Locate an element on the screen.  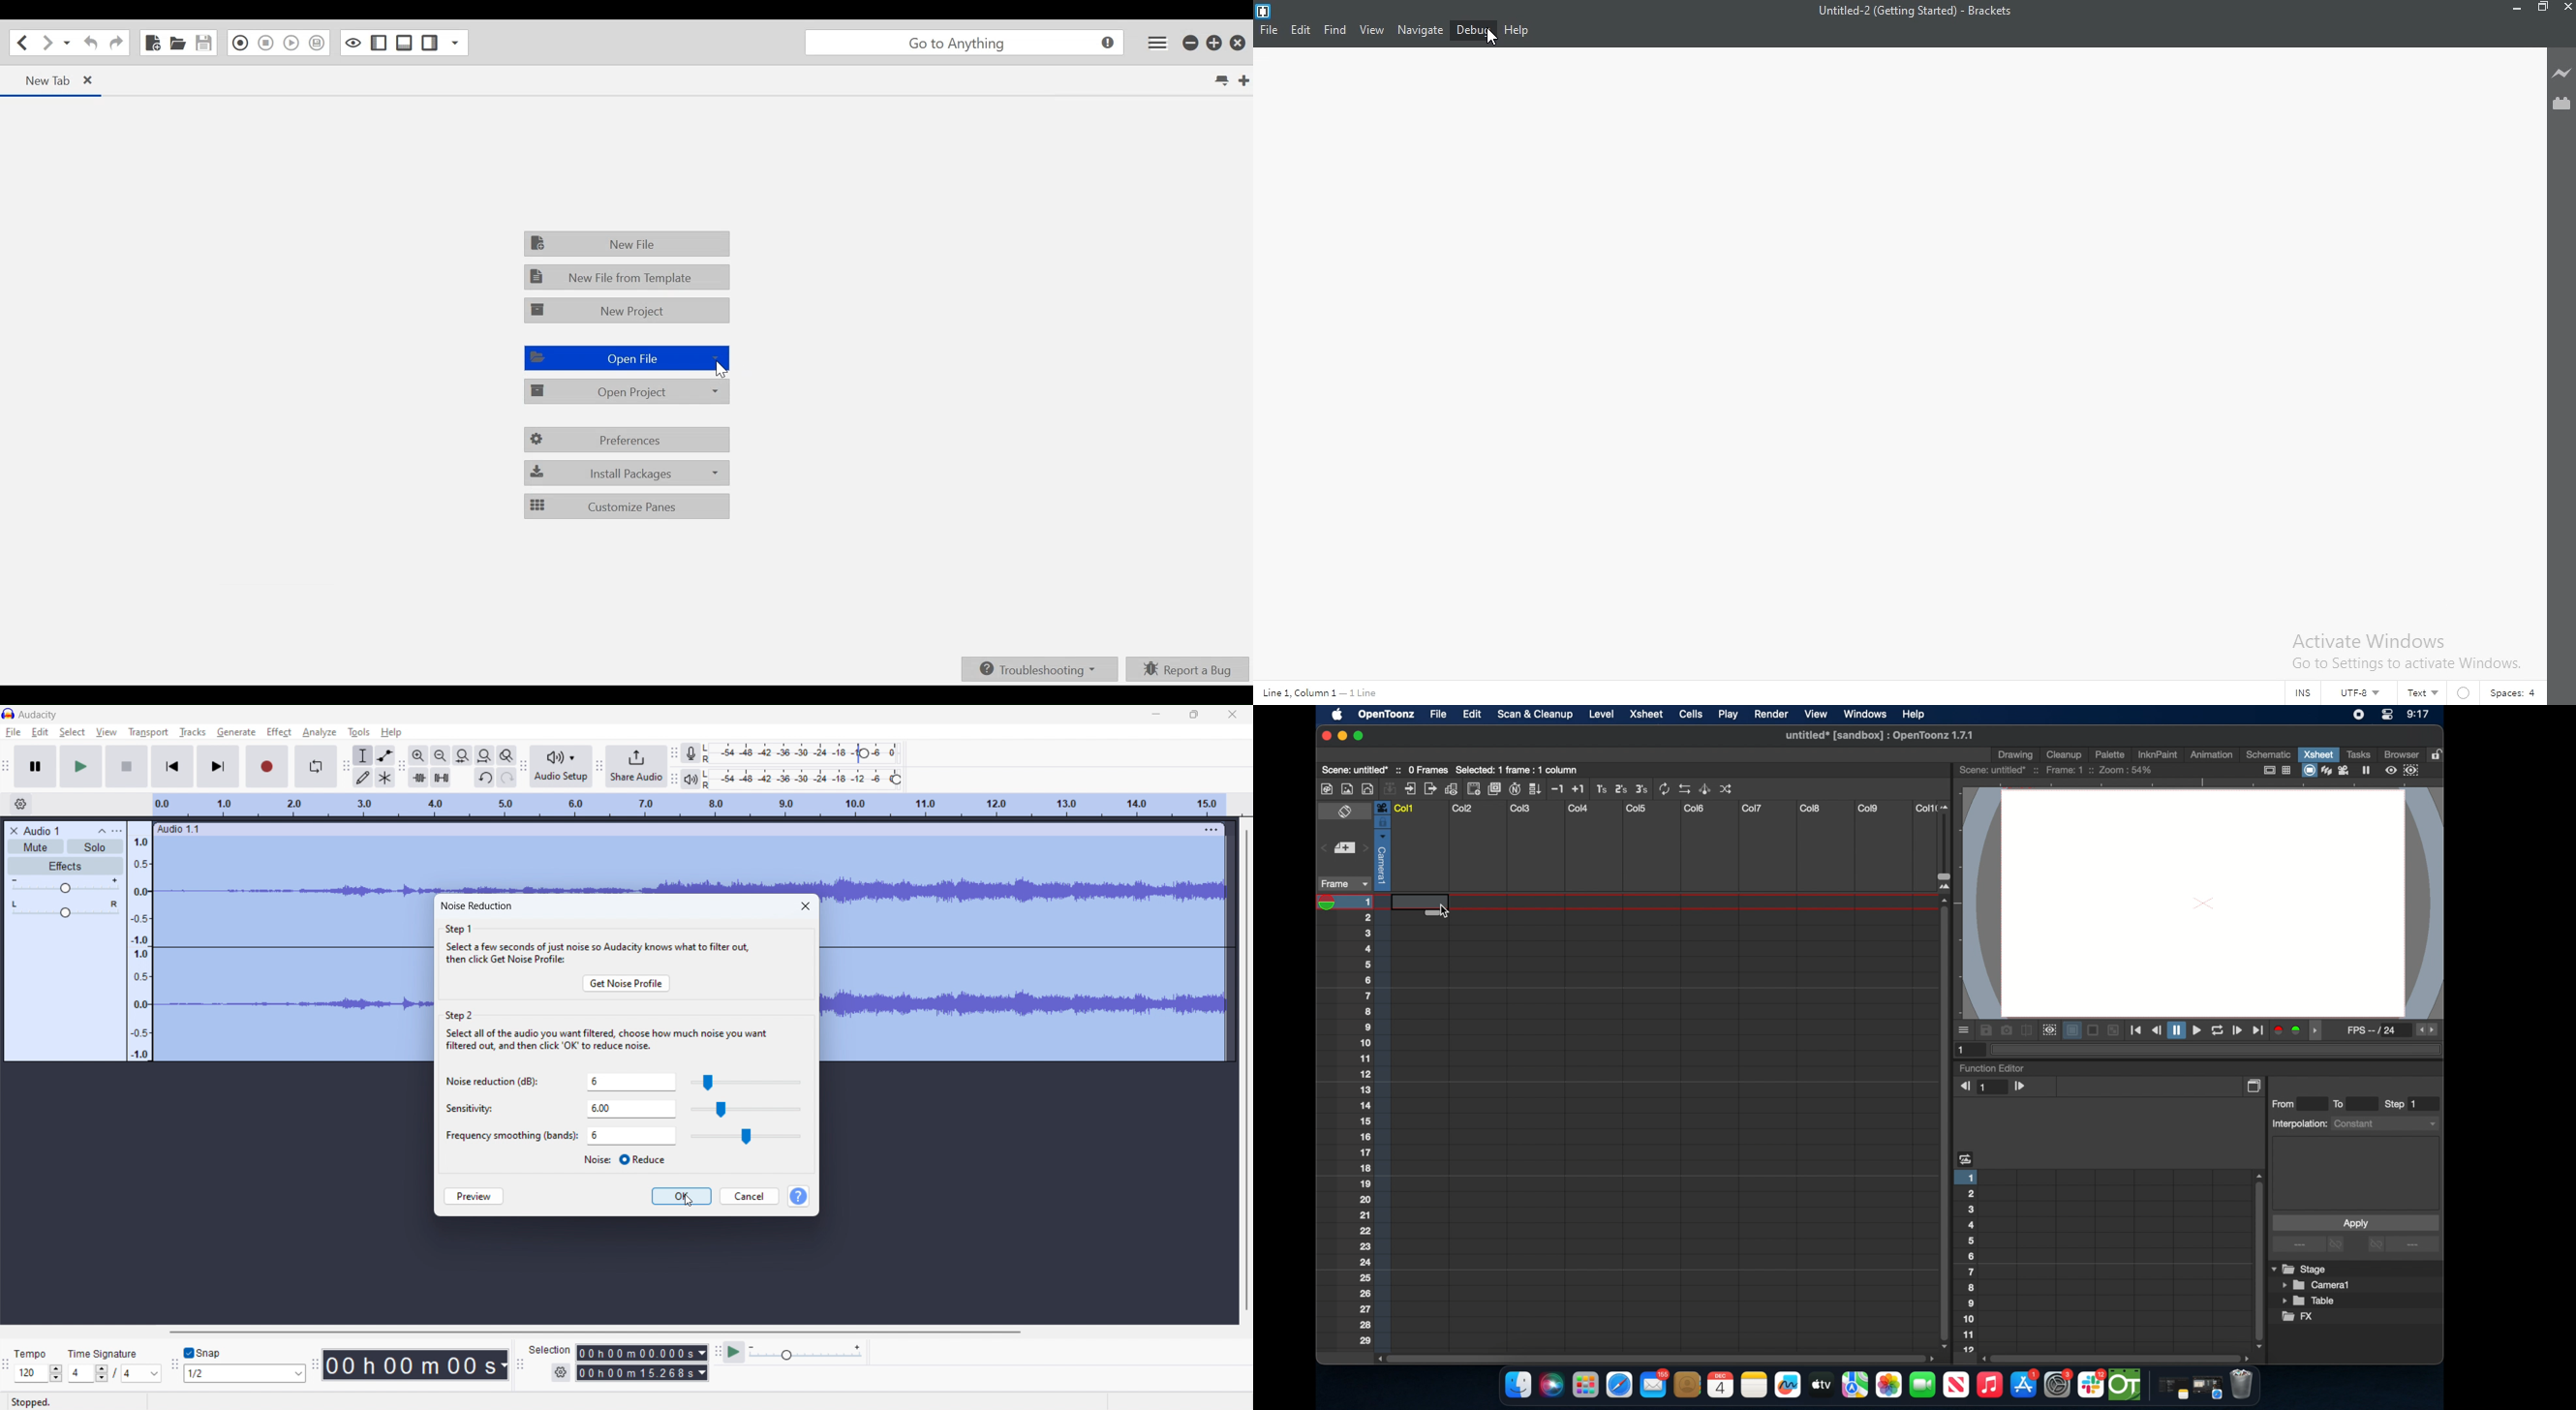
playback meter is located at coordinates (806, 779).